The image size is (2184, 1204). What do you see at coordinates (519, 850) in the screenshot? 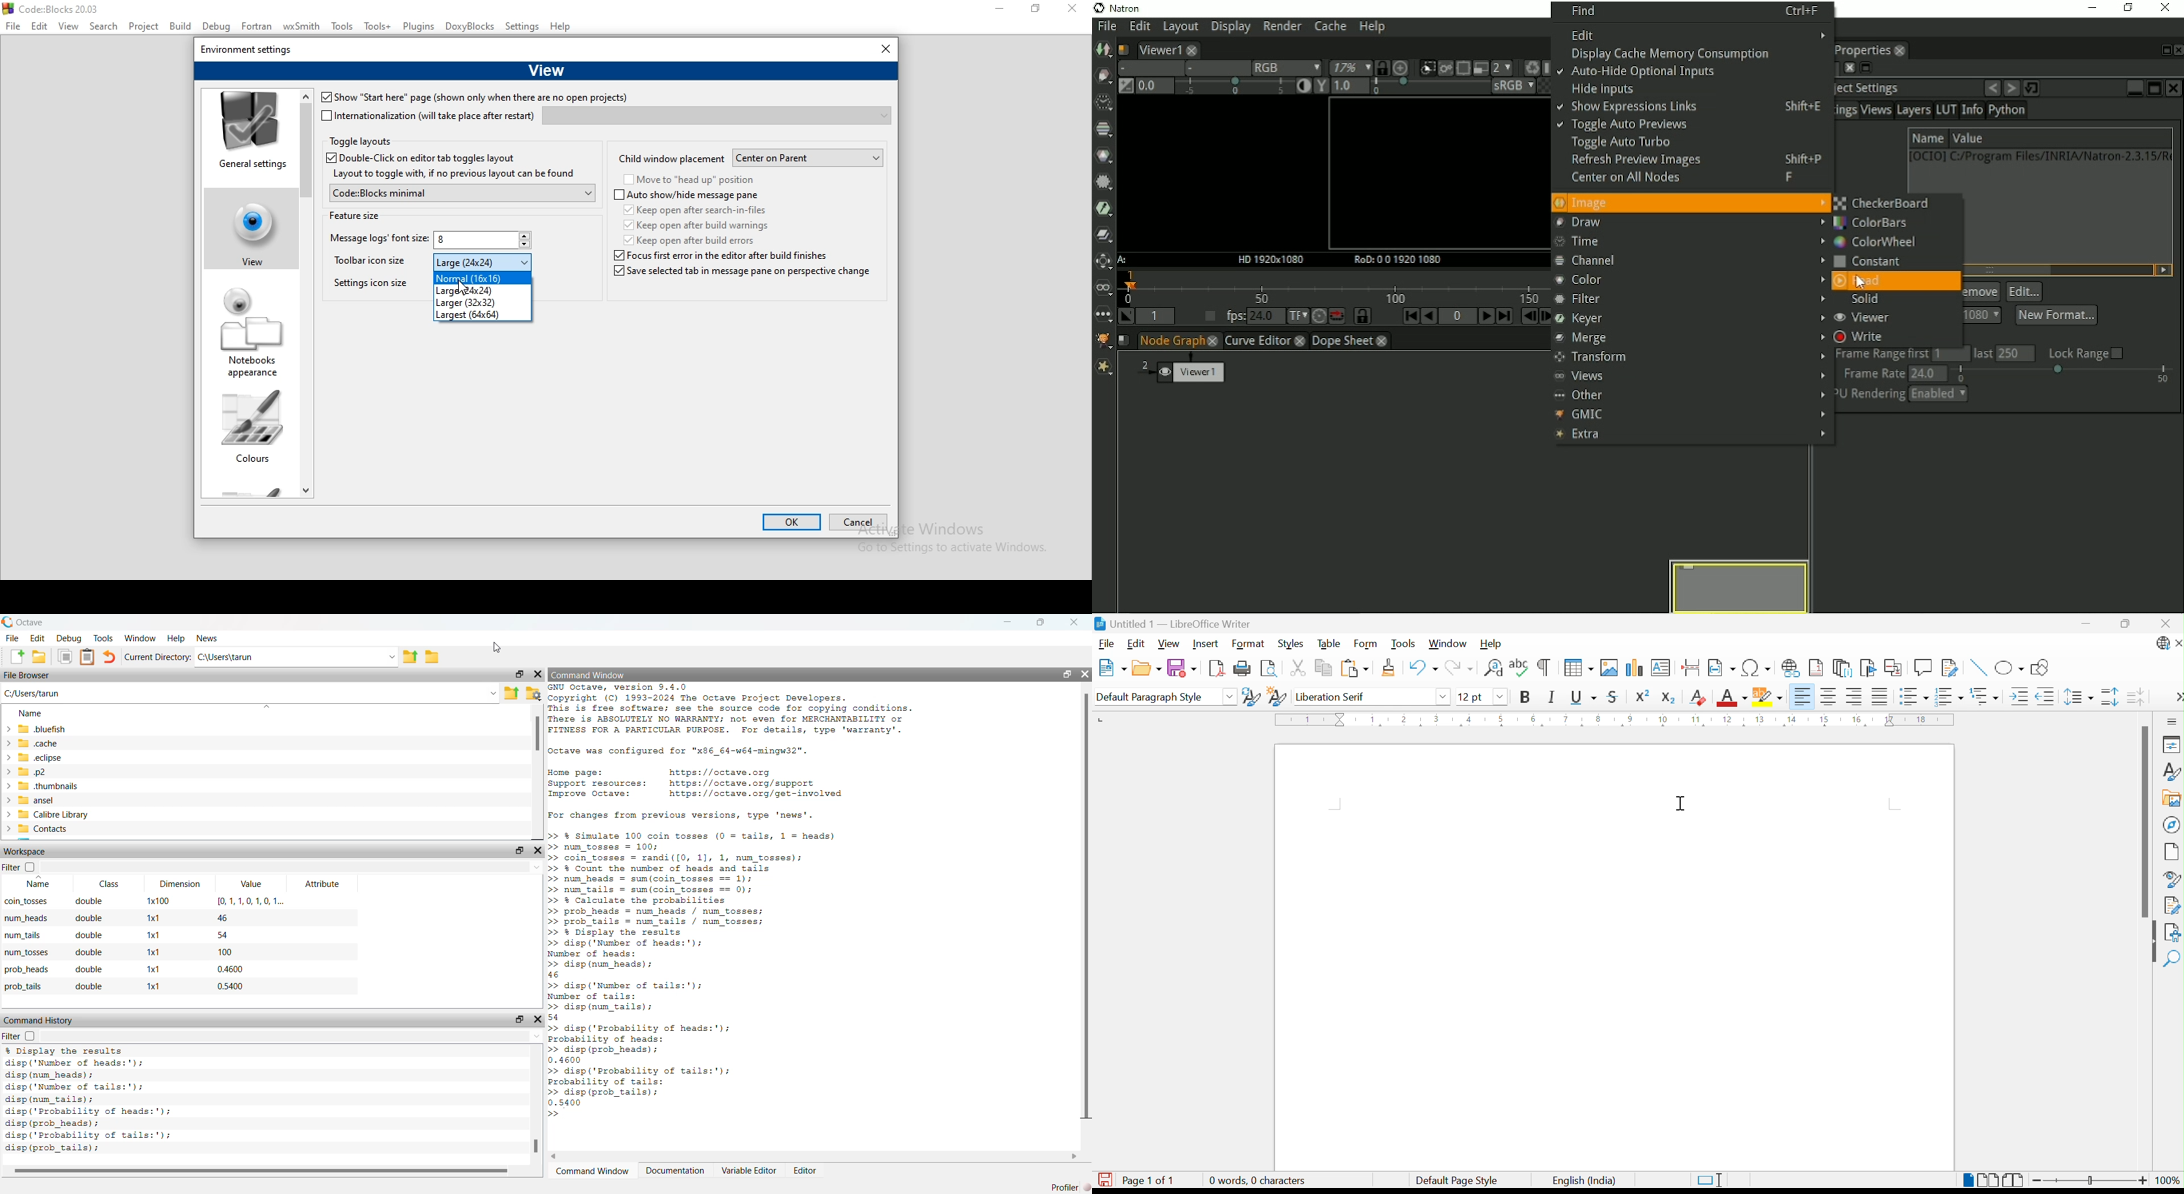
I see `maximize` at bounding box center [519, 850].